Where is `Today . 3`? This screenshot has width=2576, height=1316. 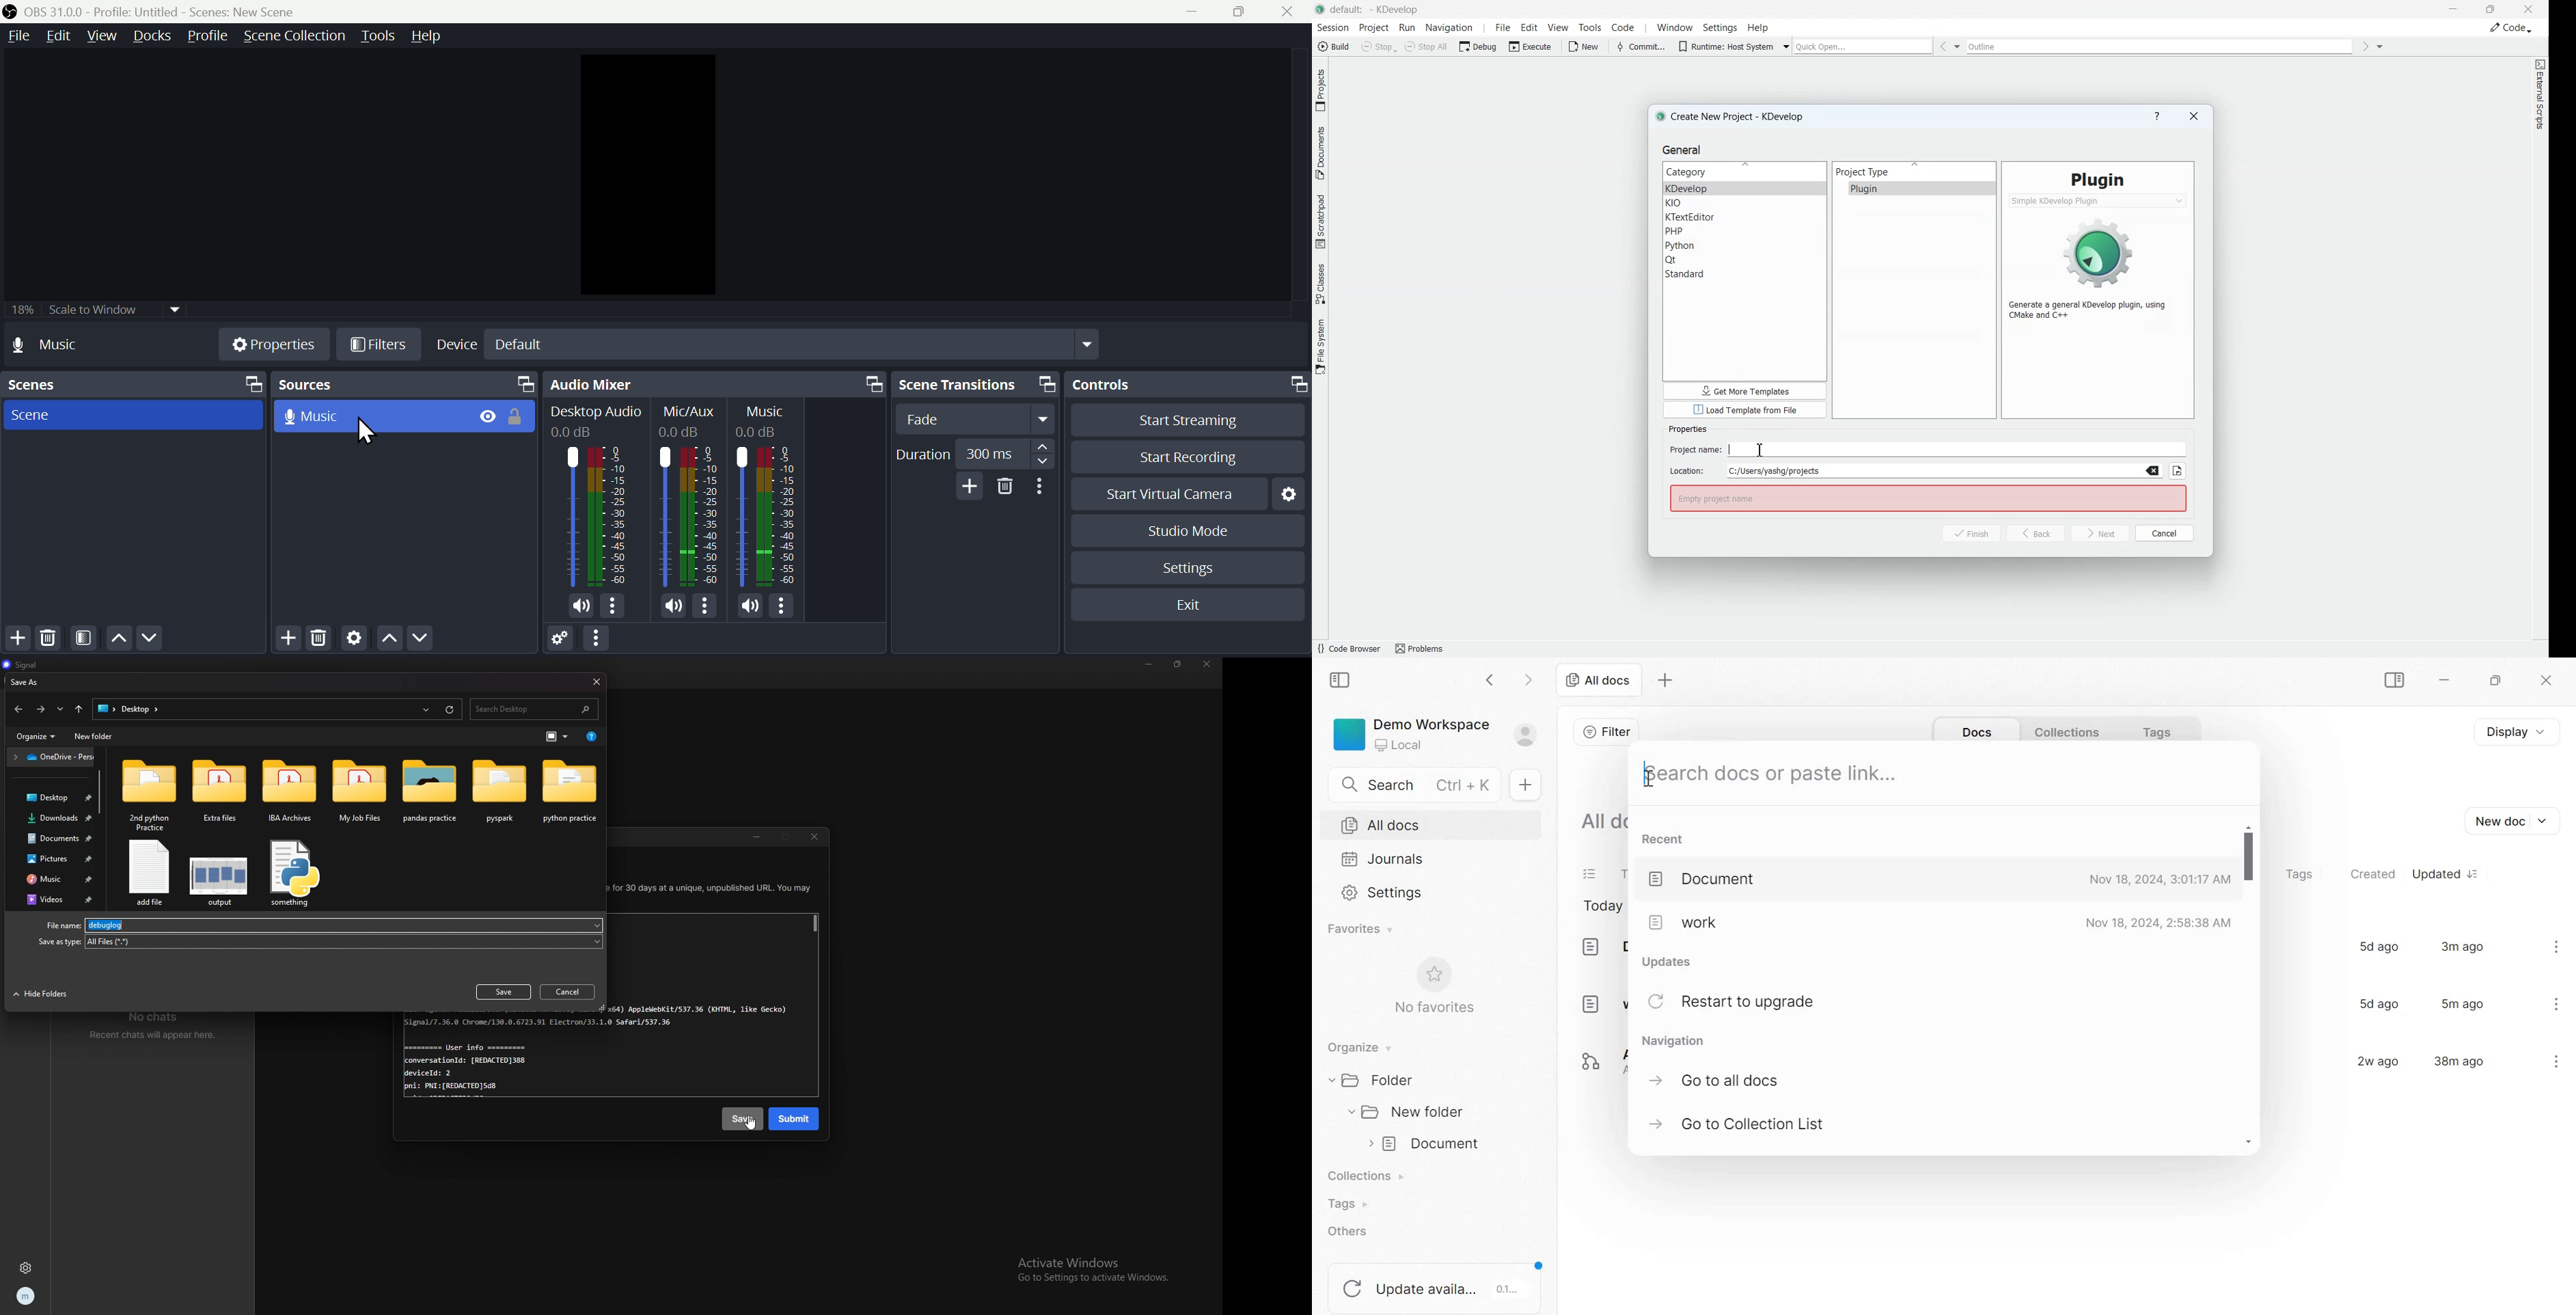 Today . 3 is located at coordinates (1603, 907).